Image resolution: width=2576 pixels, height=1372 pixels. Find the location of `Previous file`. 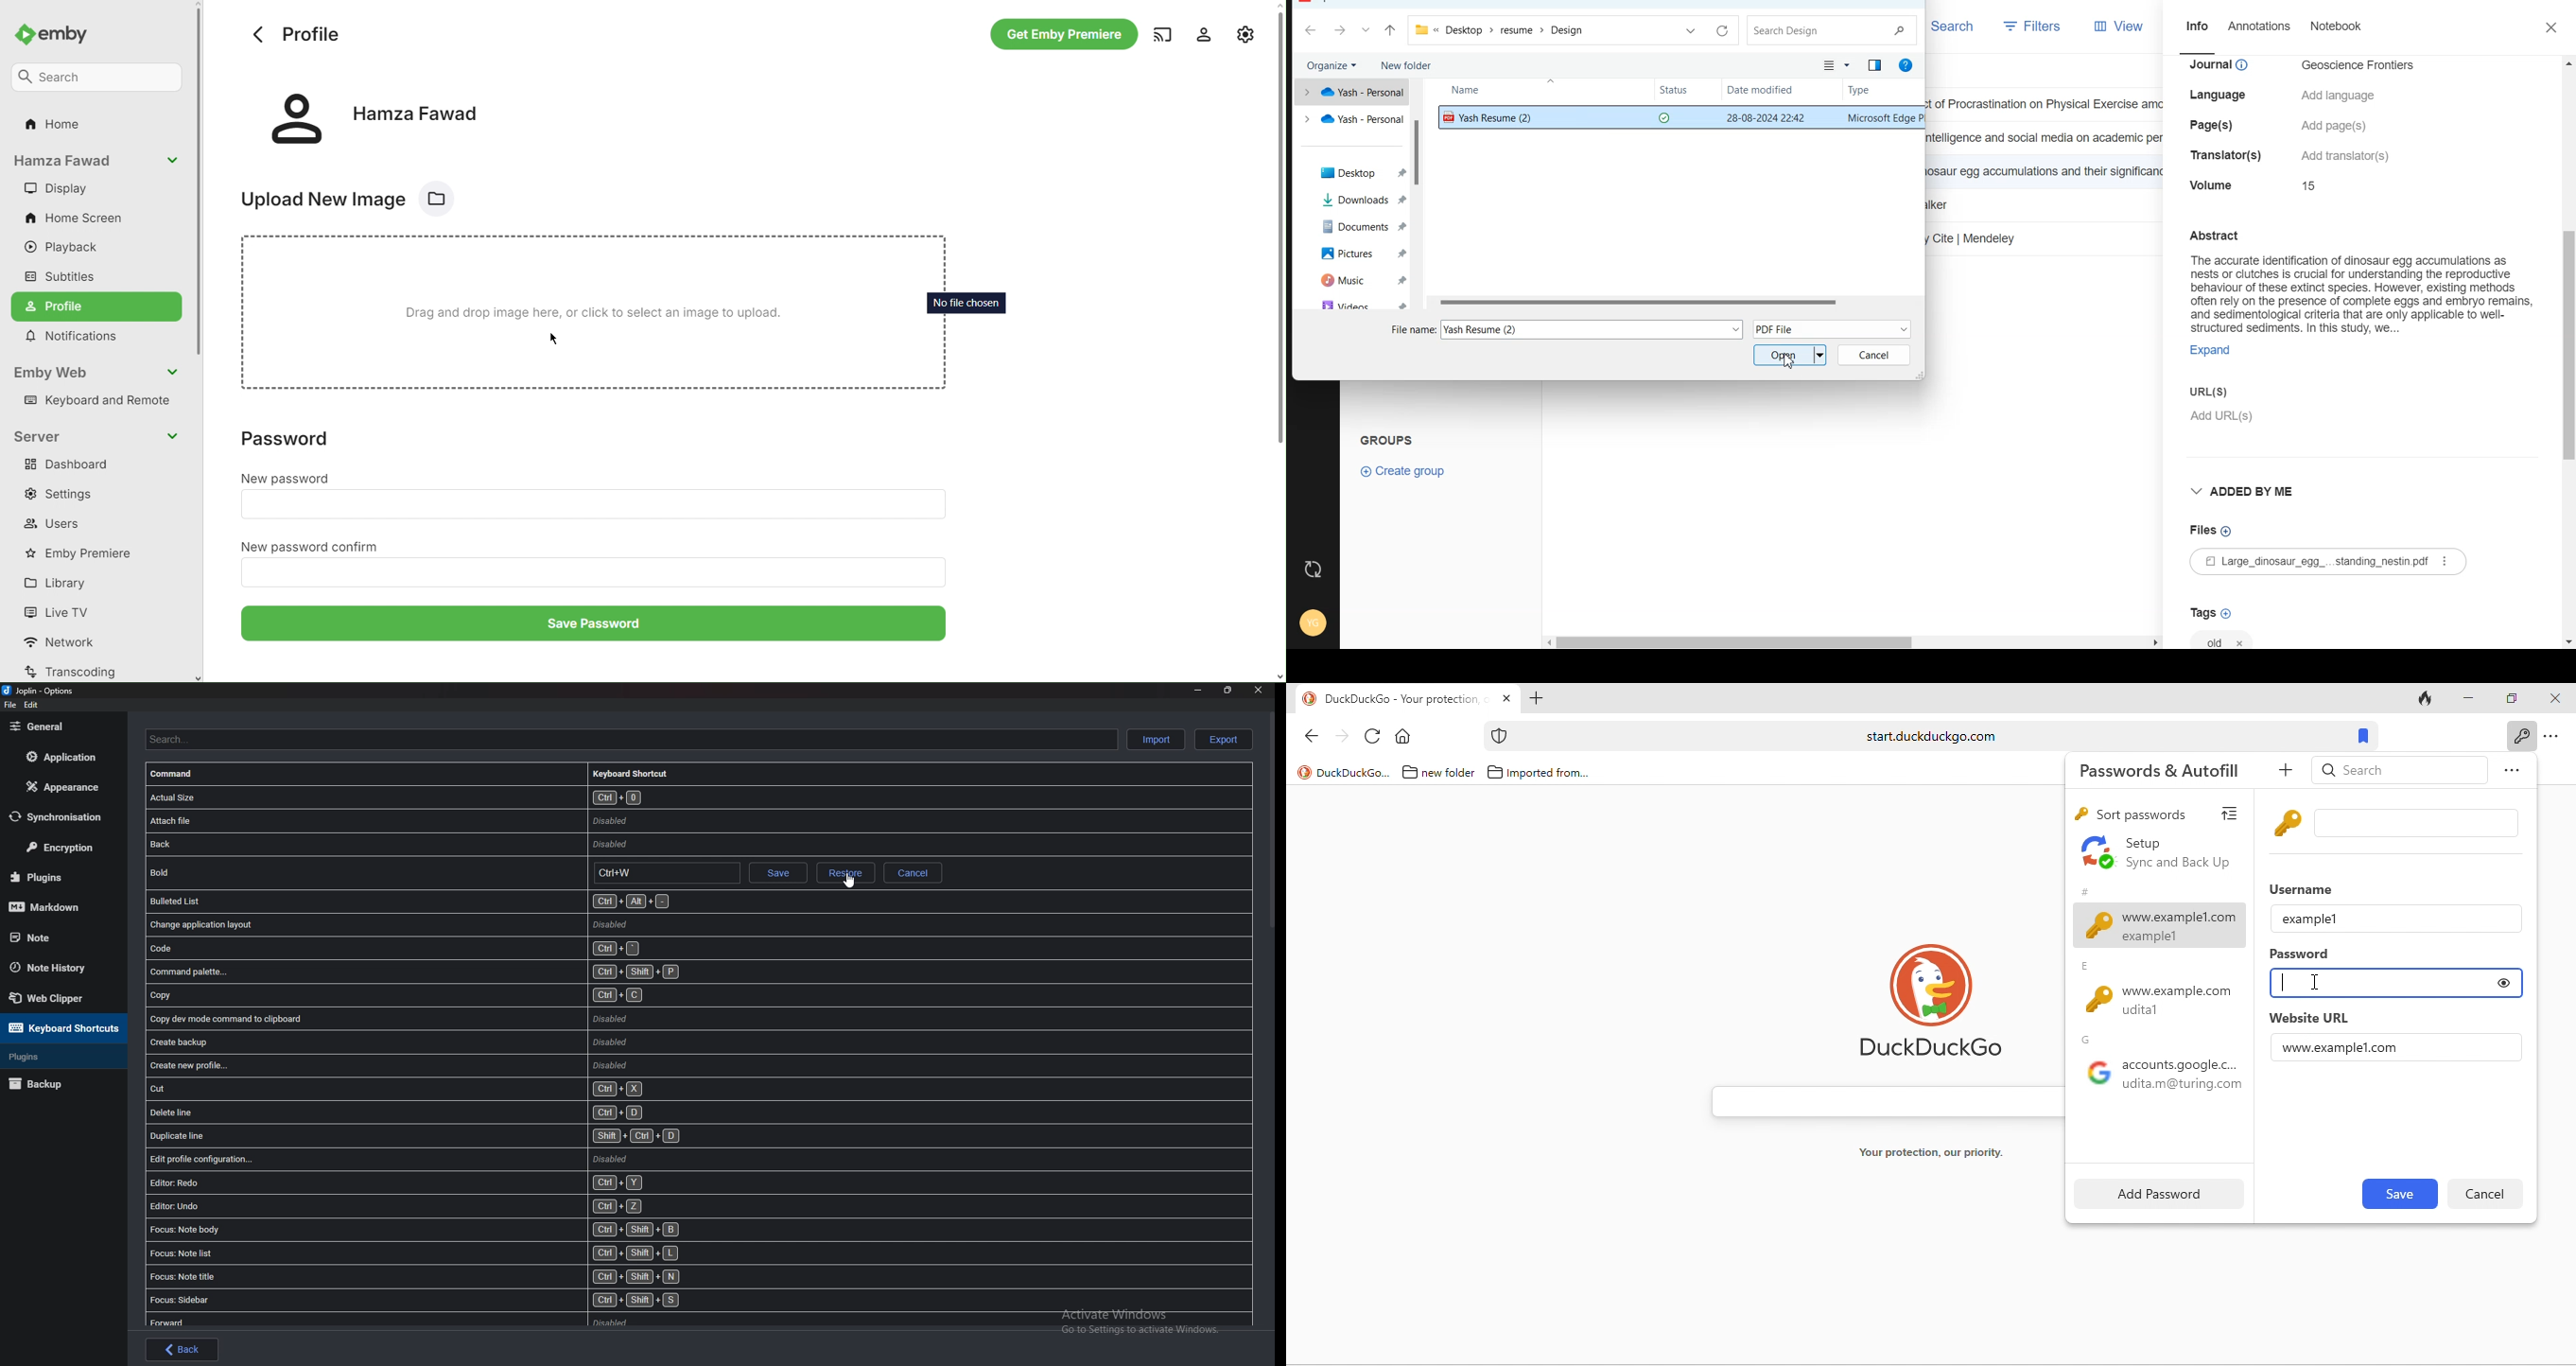

Previous file is located at coordinates (1692, 31).